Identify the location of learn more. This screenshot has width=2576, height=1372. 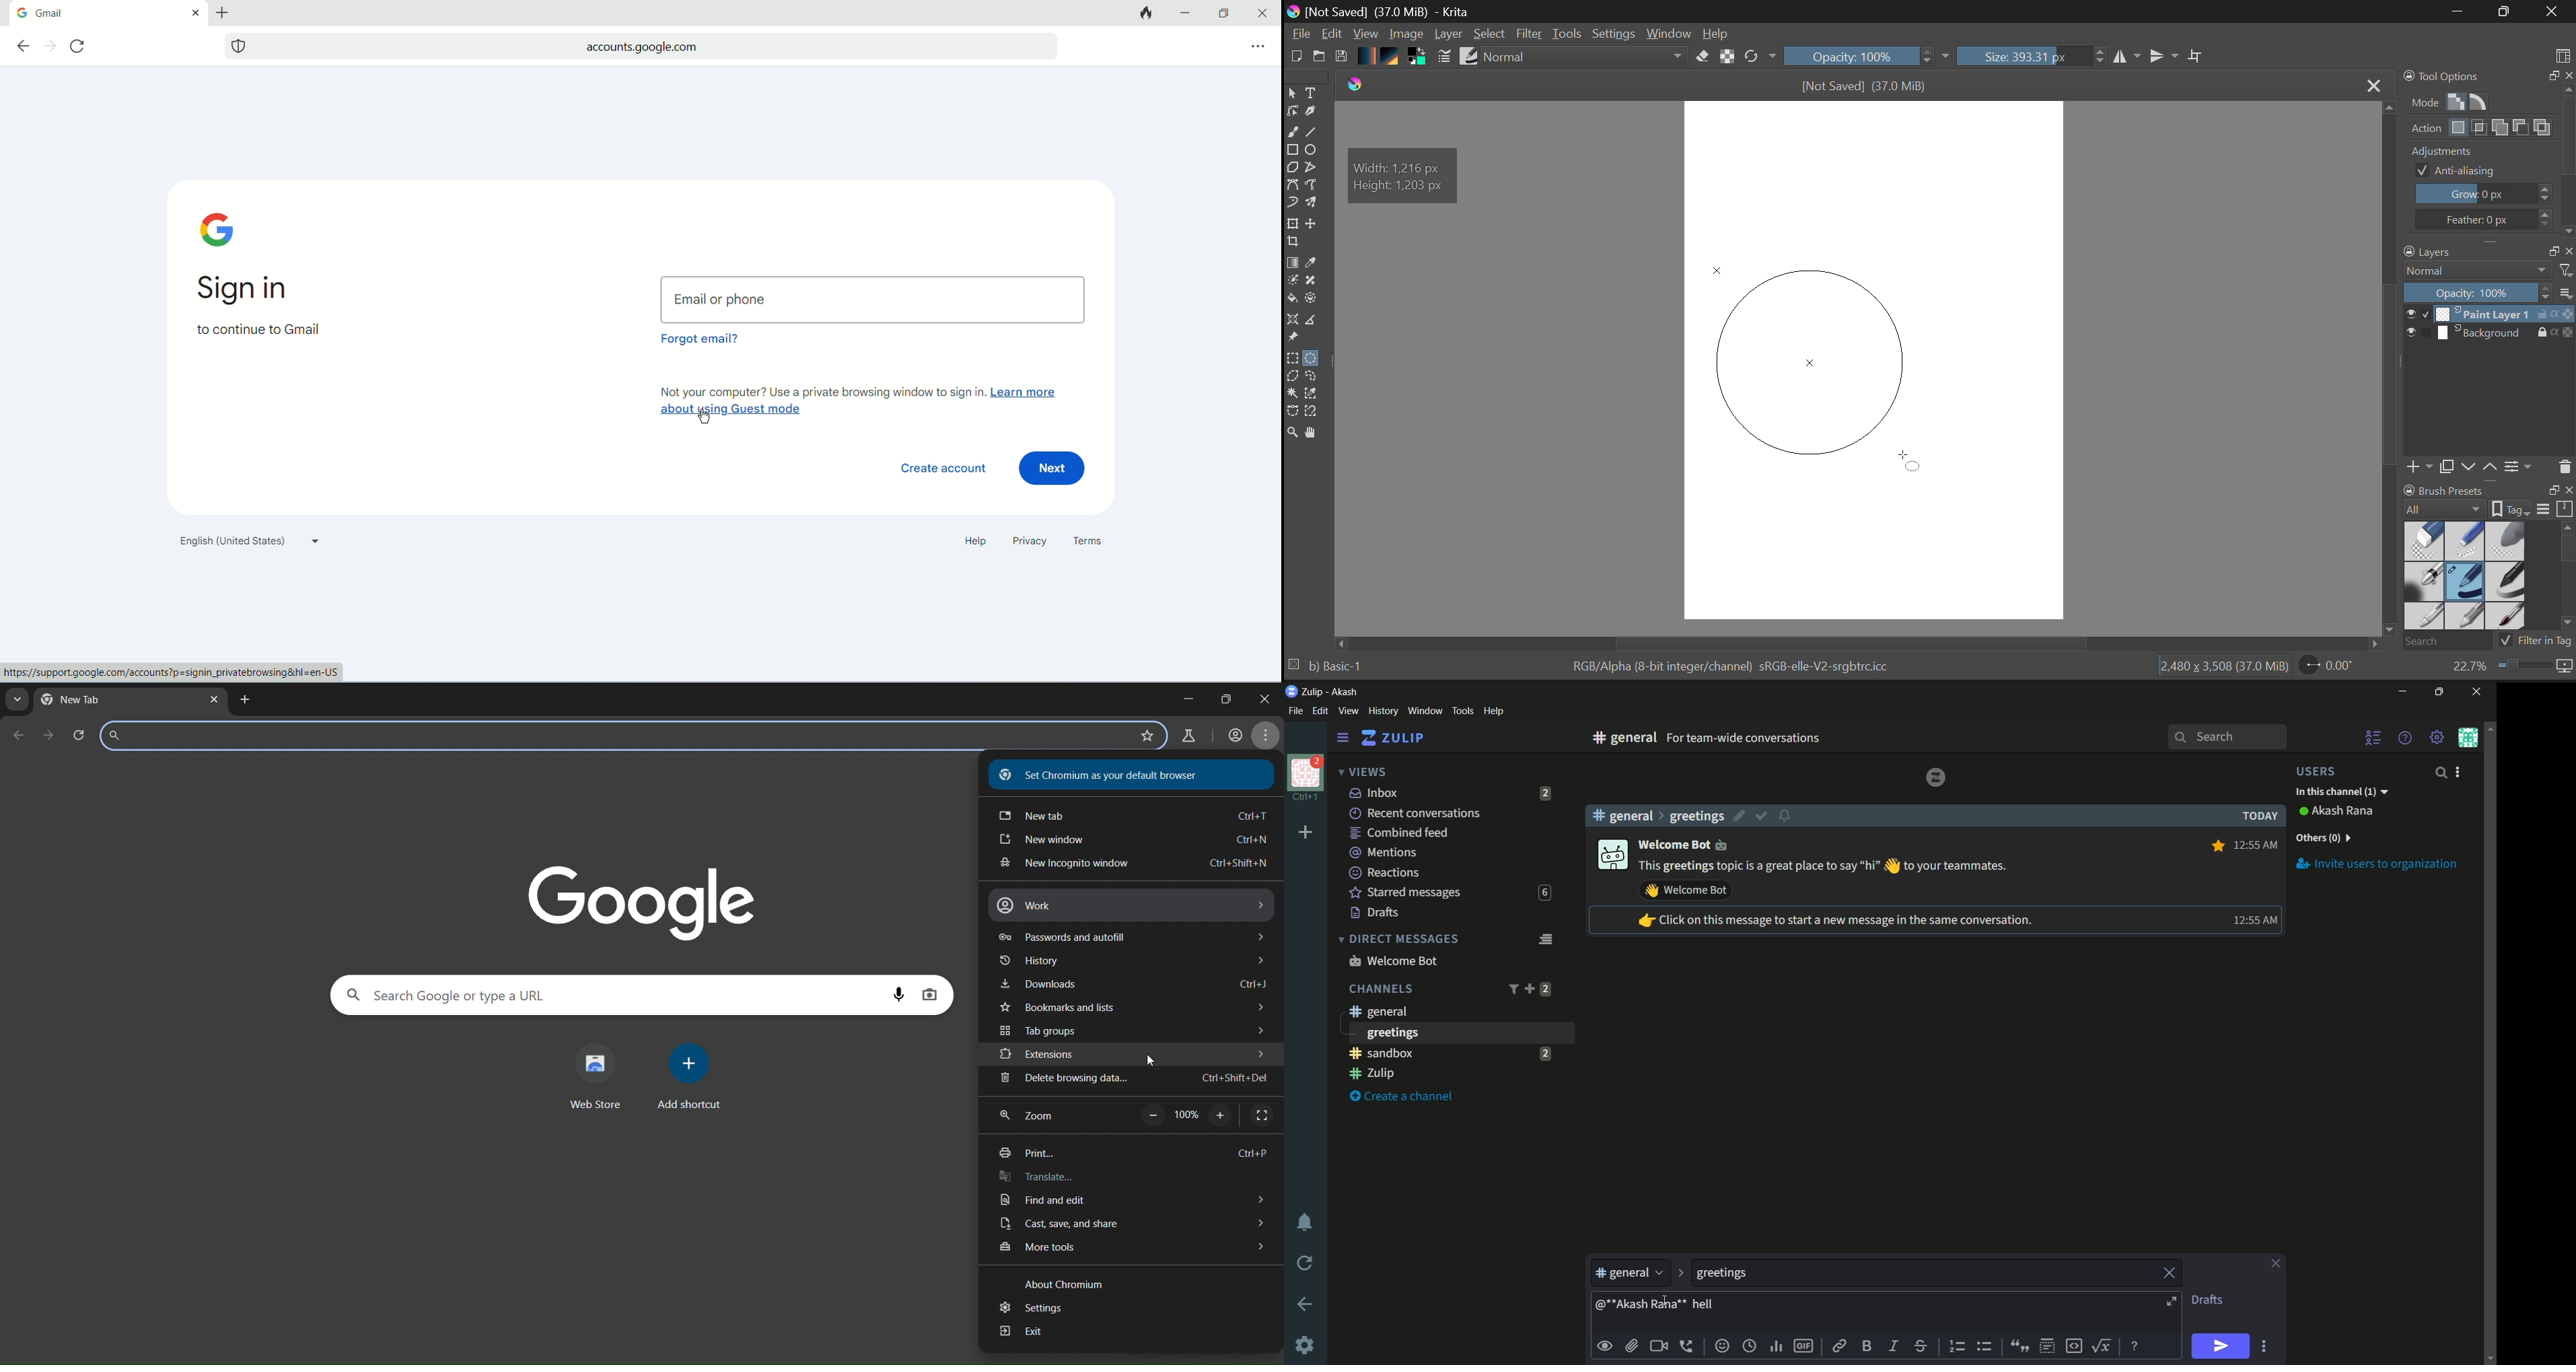
(1027, 393).